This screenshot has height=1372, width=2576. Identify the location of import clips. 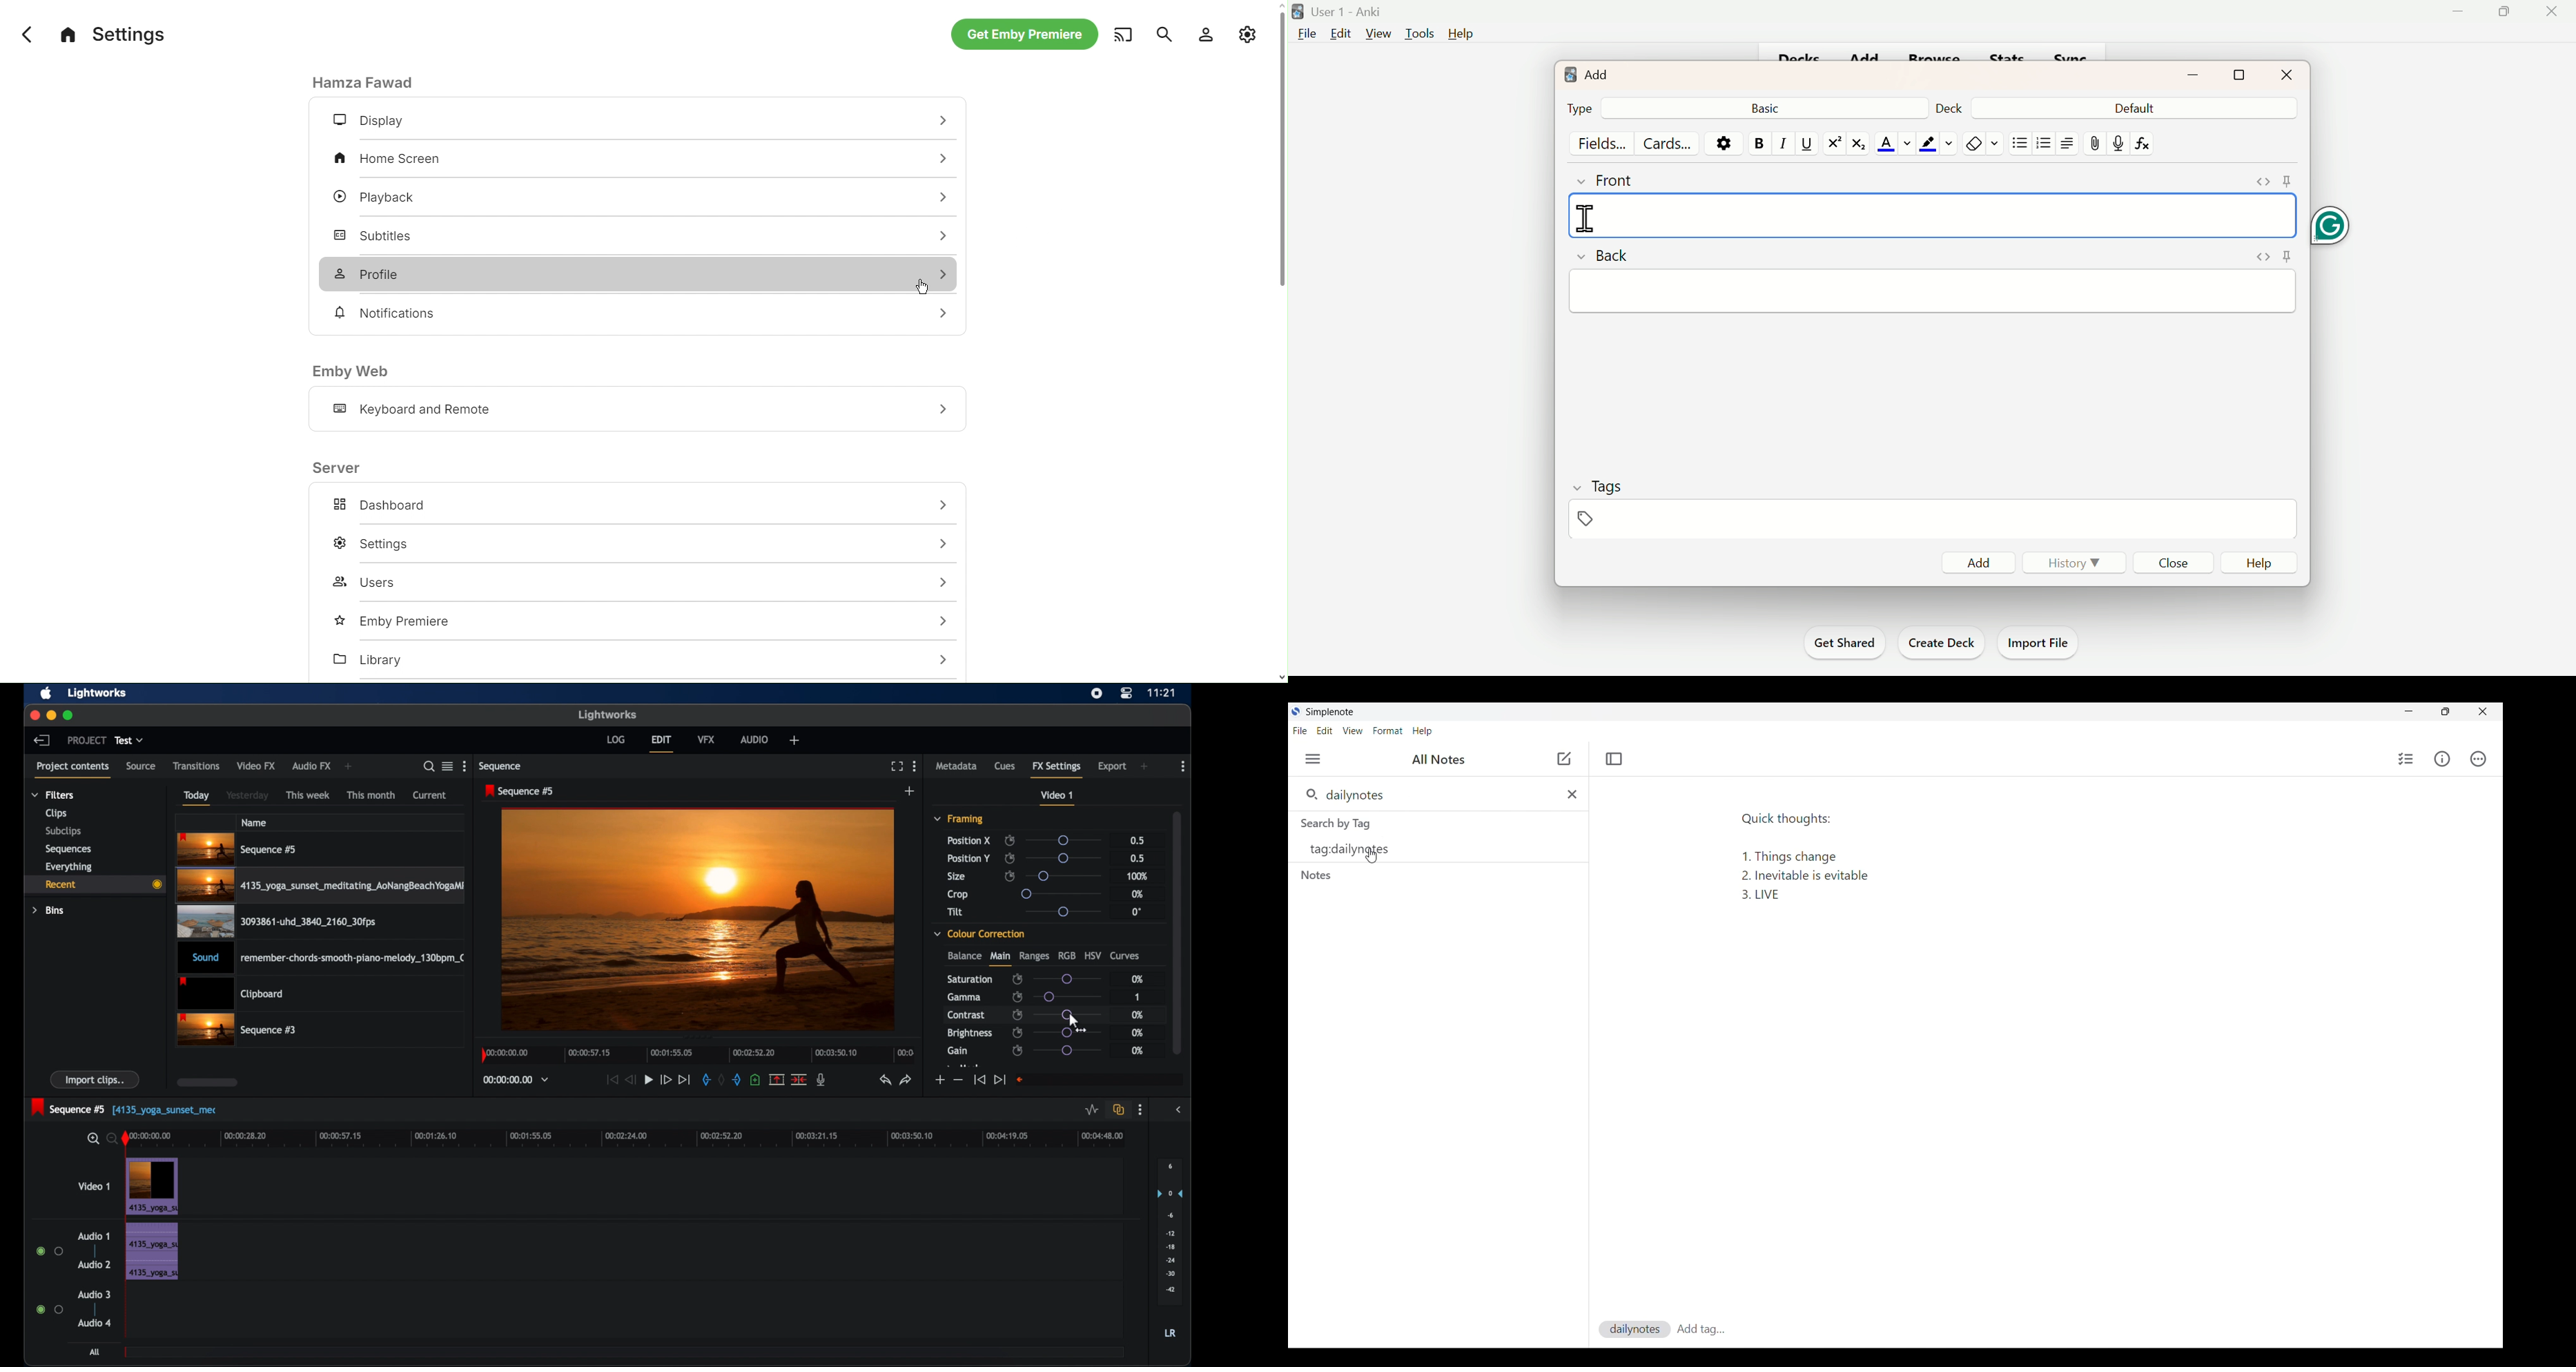
(96, 1079).